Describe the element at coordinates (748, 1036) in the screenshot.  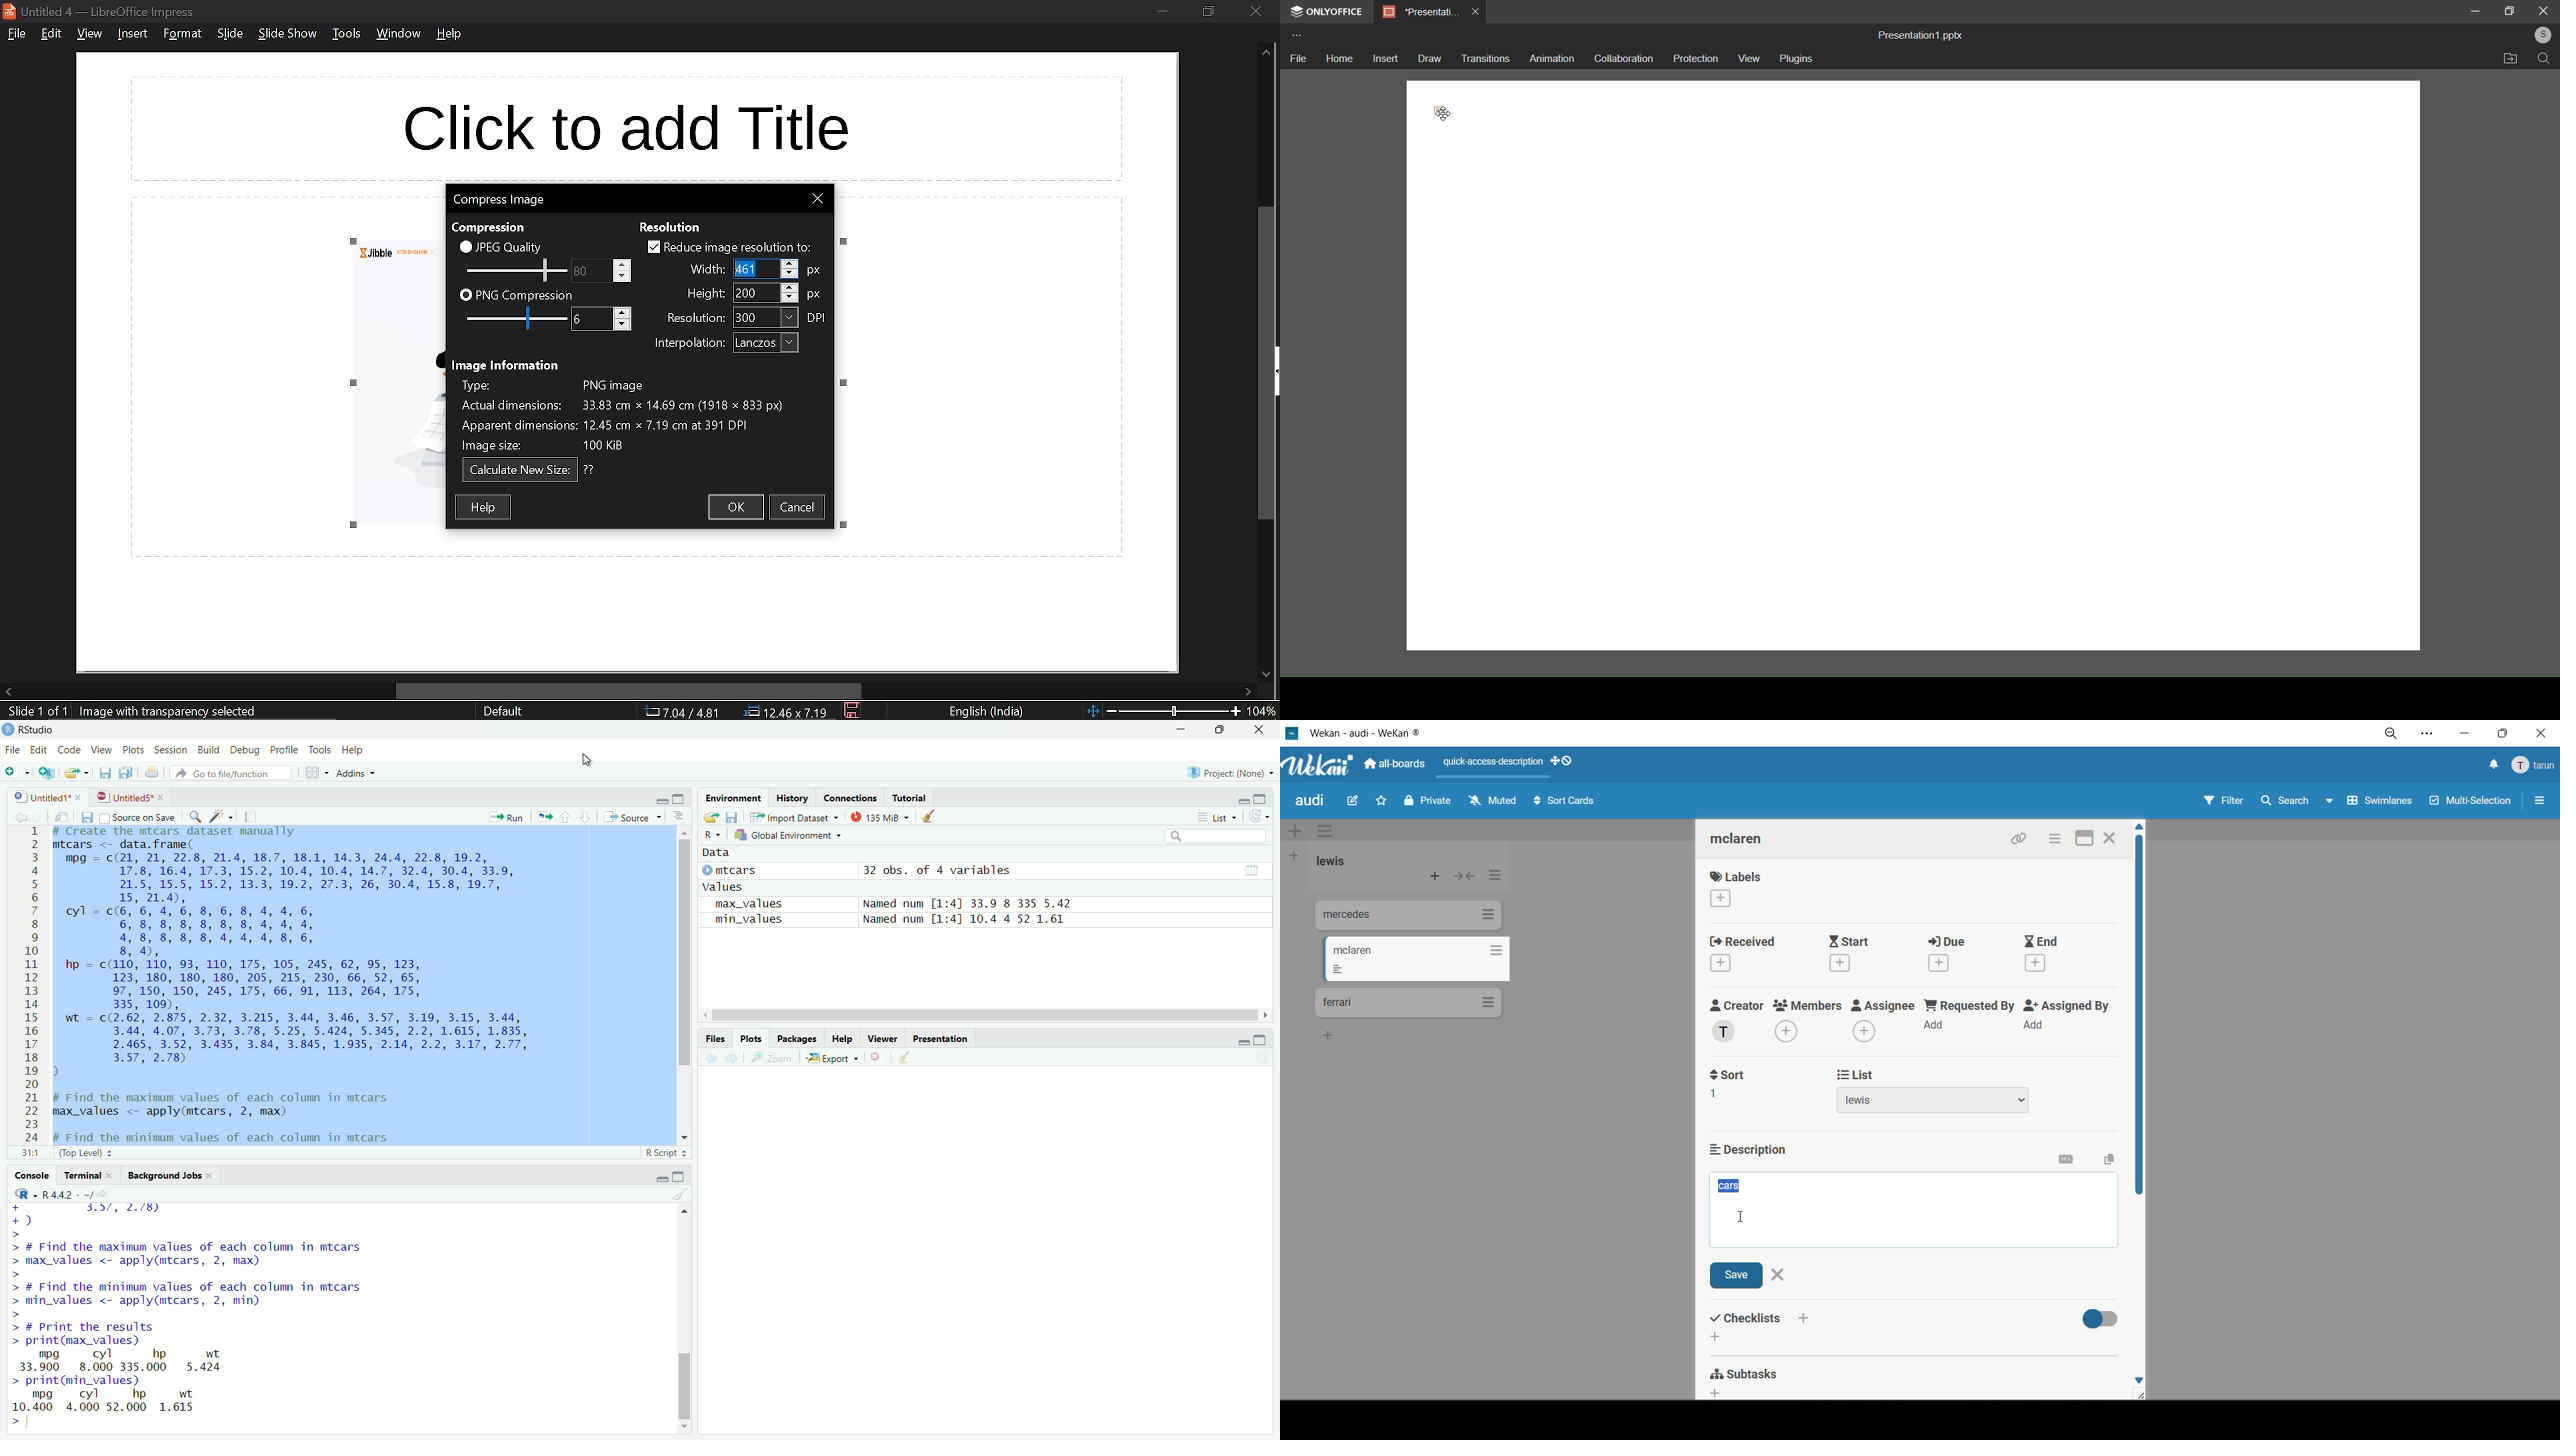
I see `Plots` at that location.